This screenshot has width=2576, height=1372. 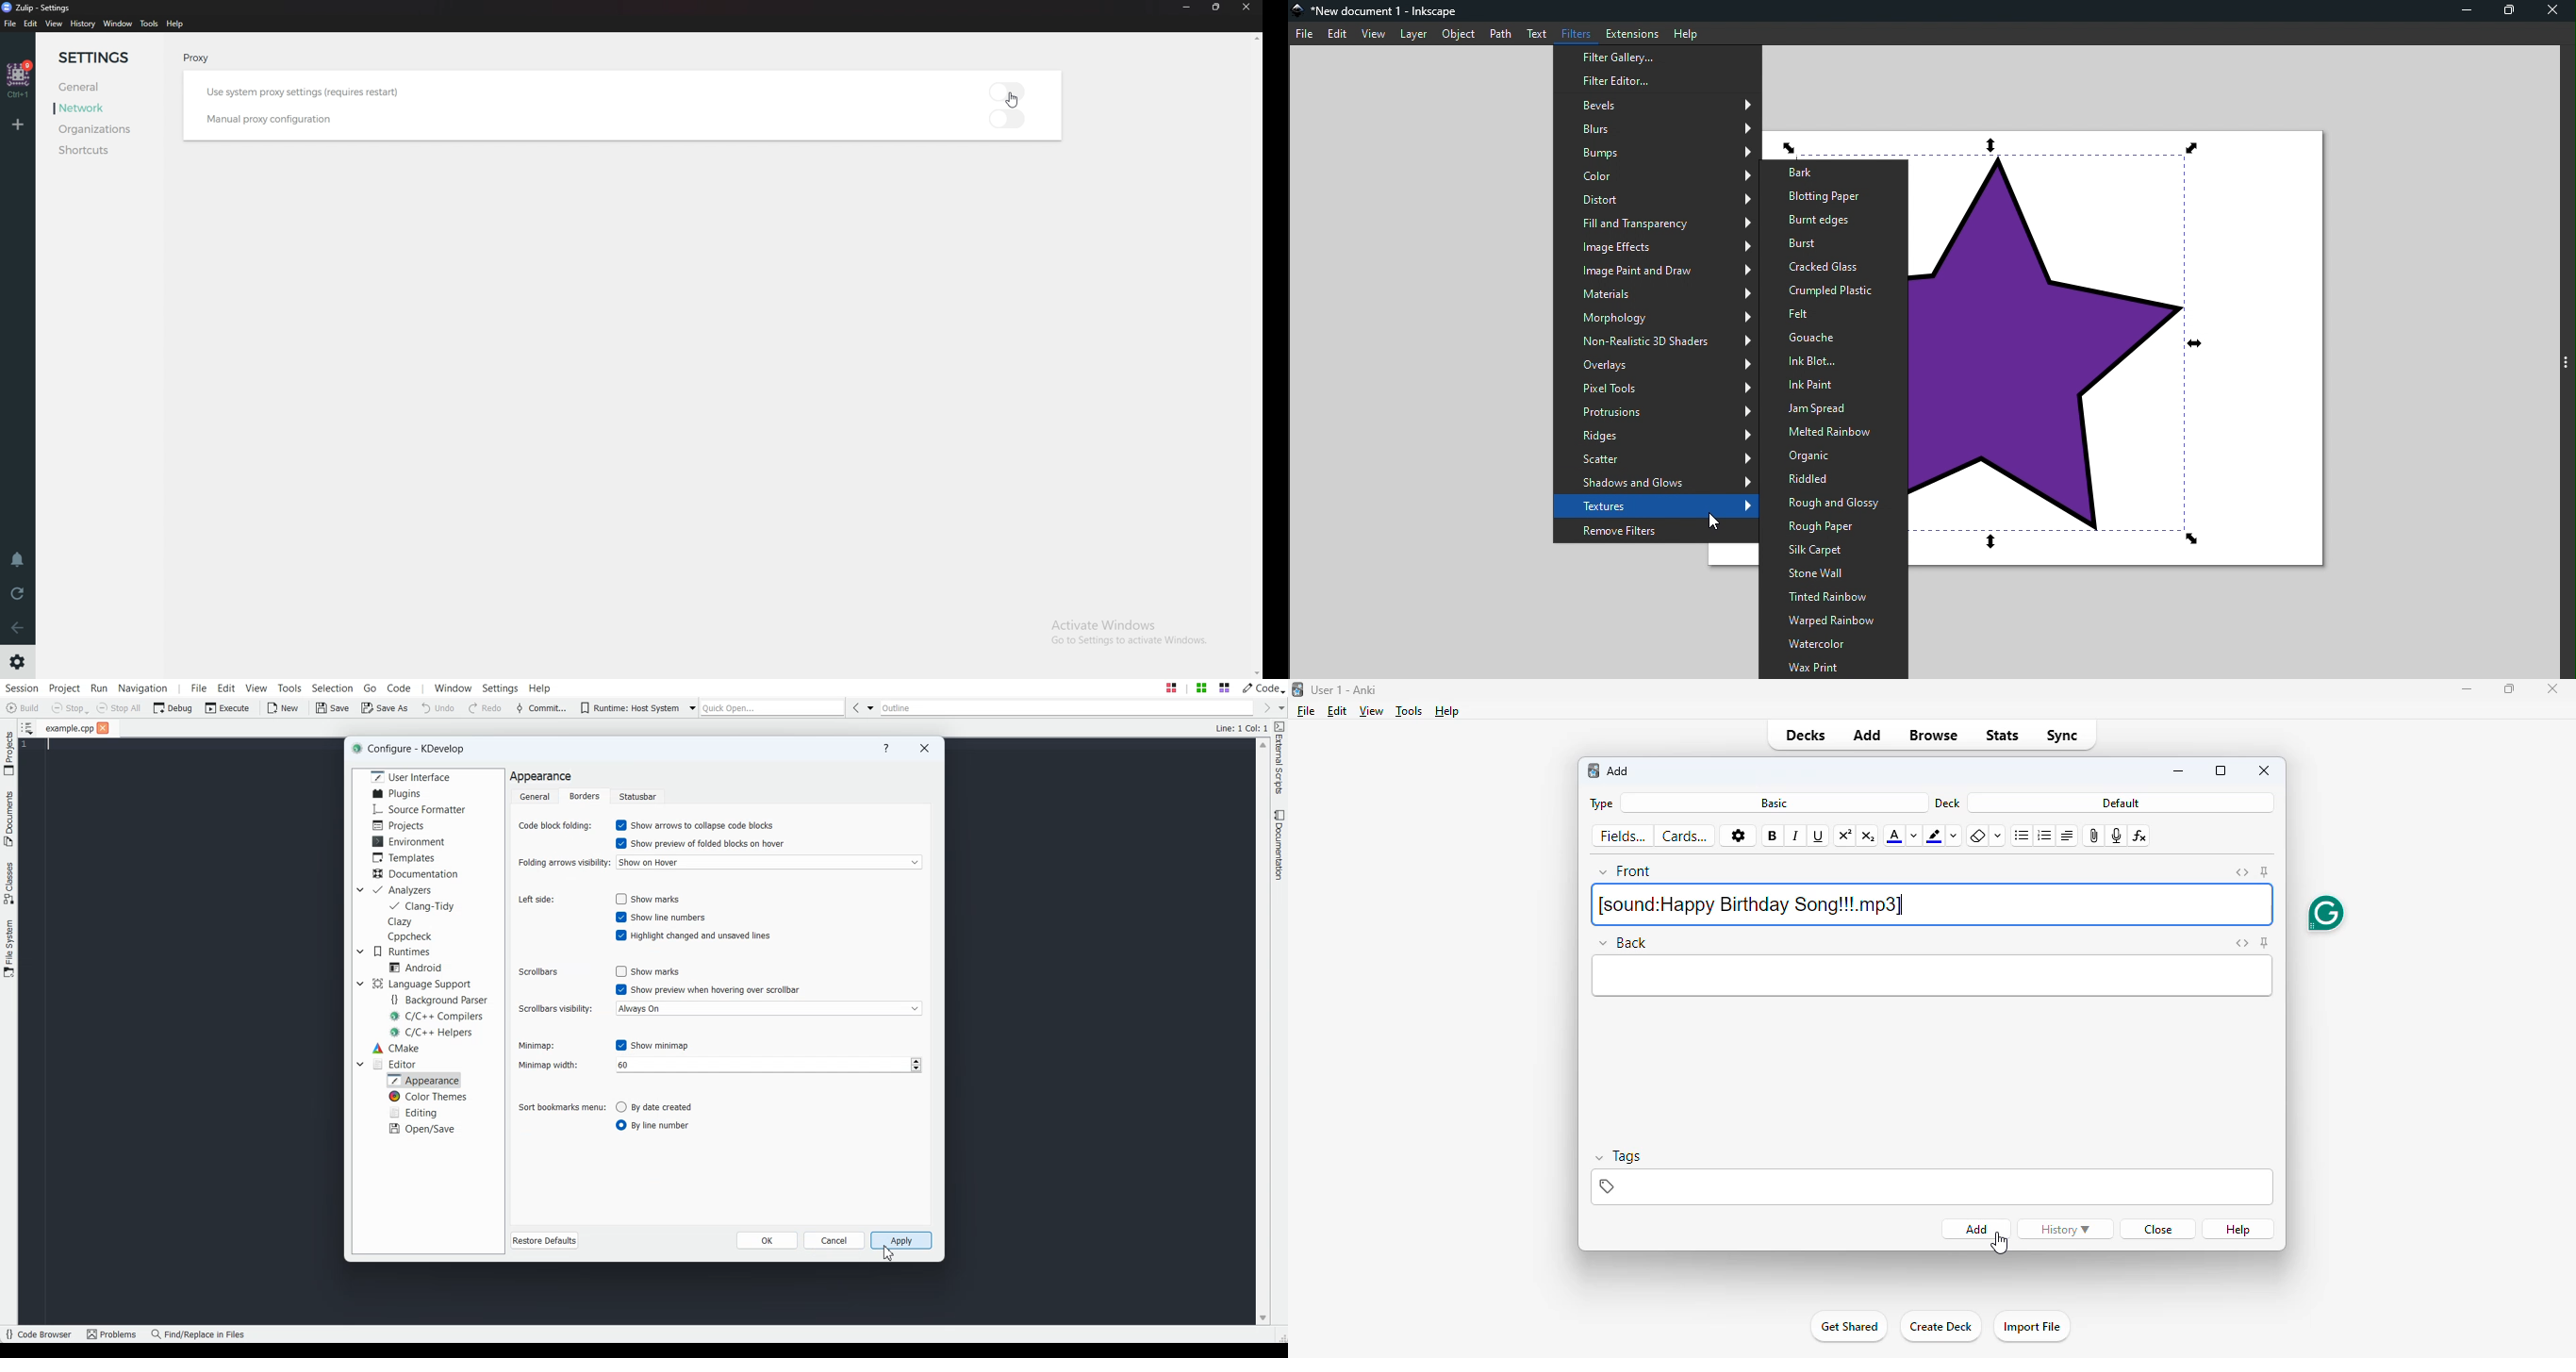 What do you see at coordinates (1654, 222) in the screenshot?
I see `Fill and transparency` at bounding box center [1654, 222].